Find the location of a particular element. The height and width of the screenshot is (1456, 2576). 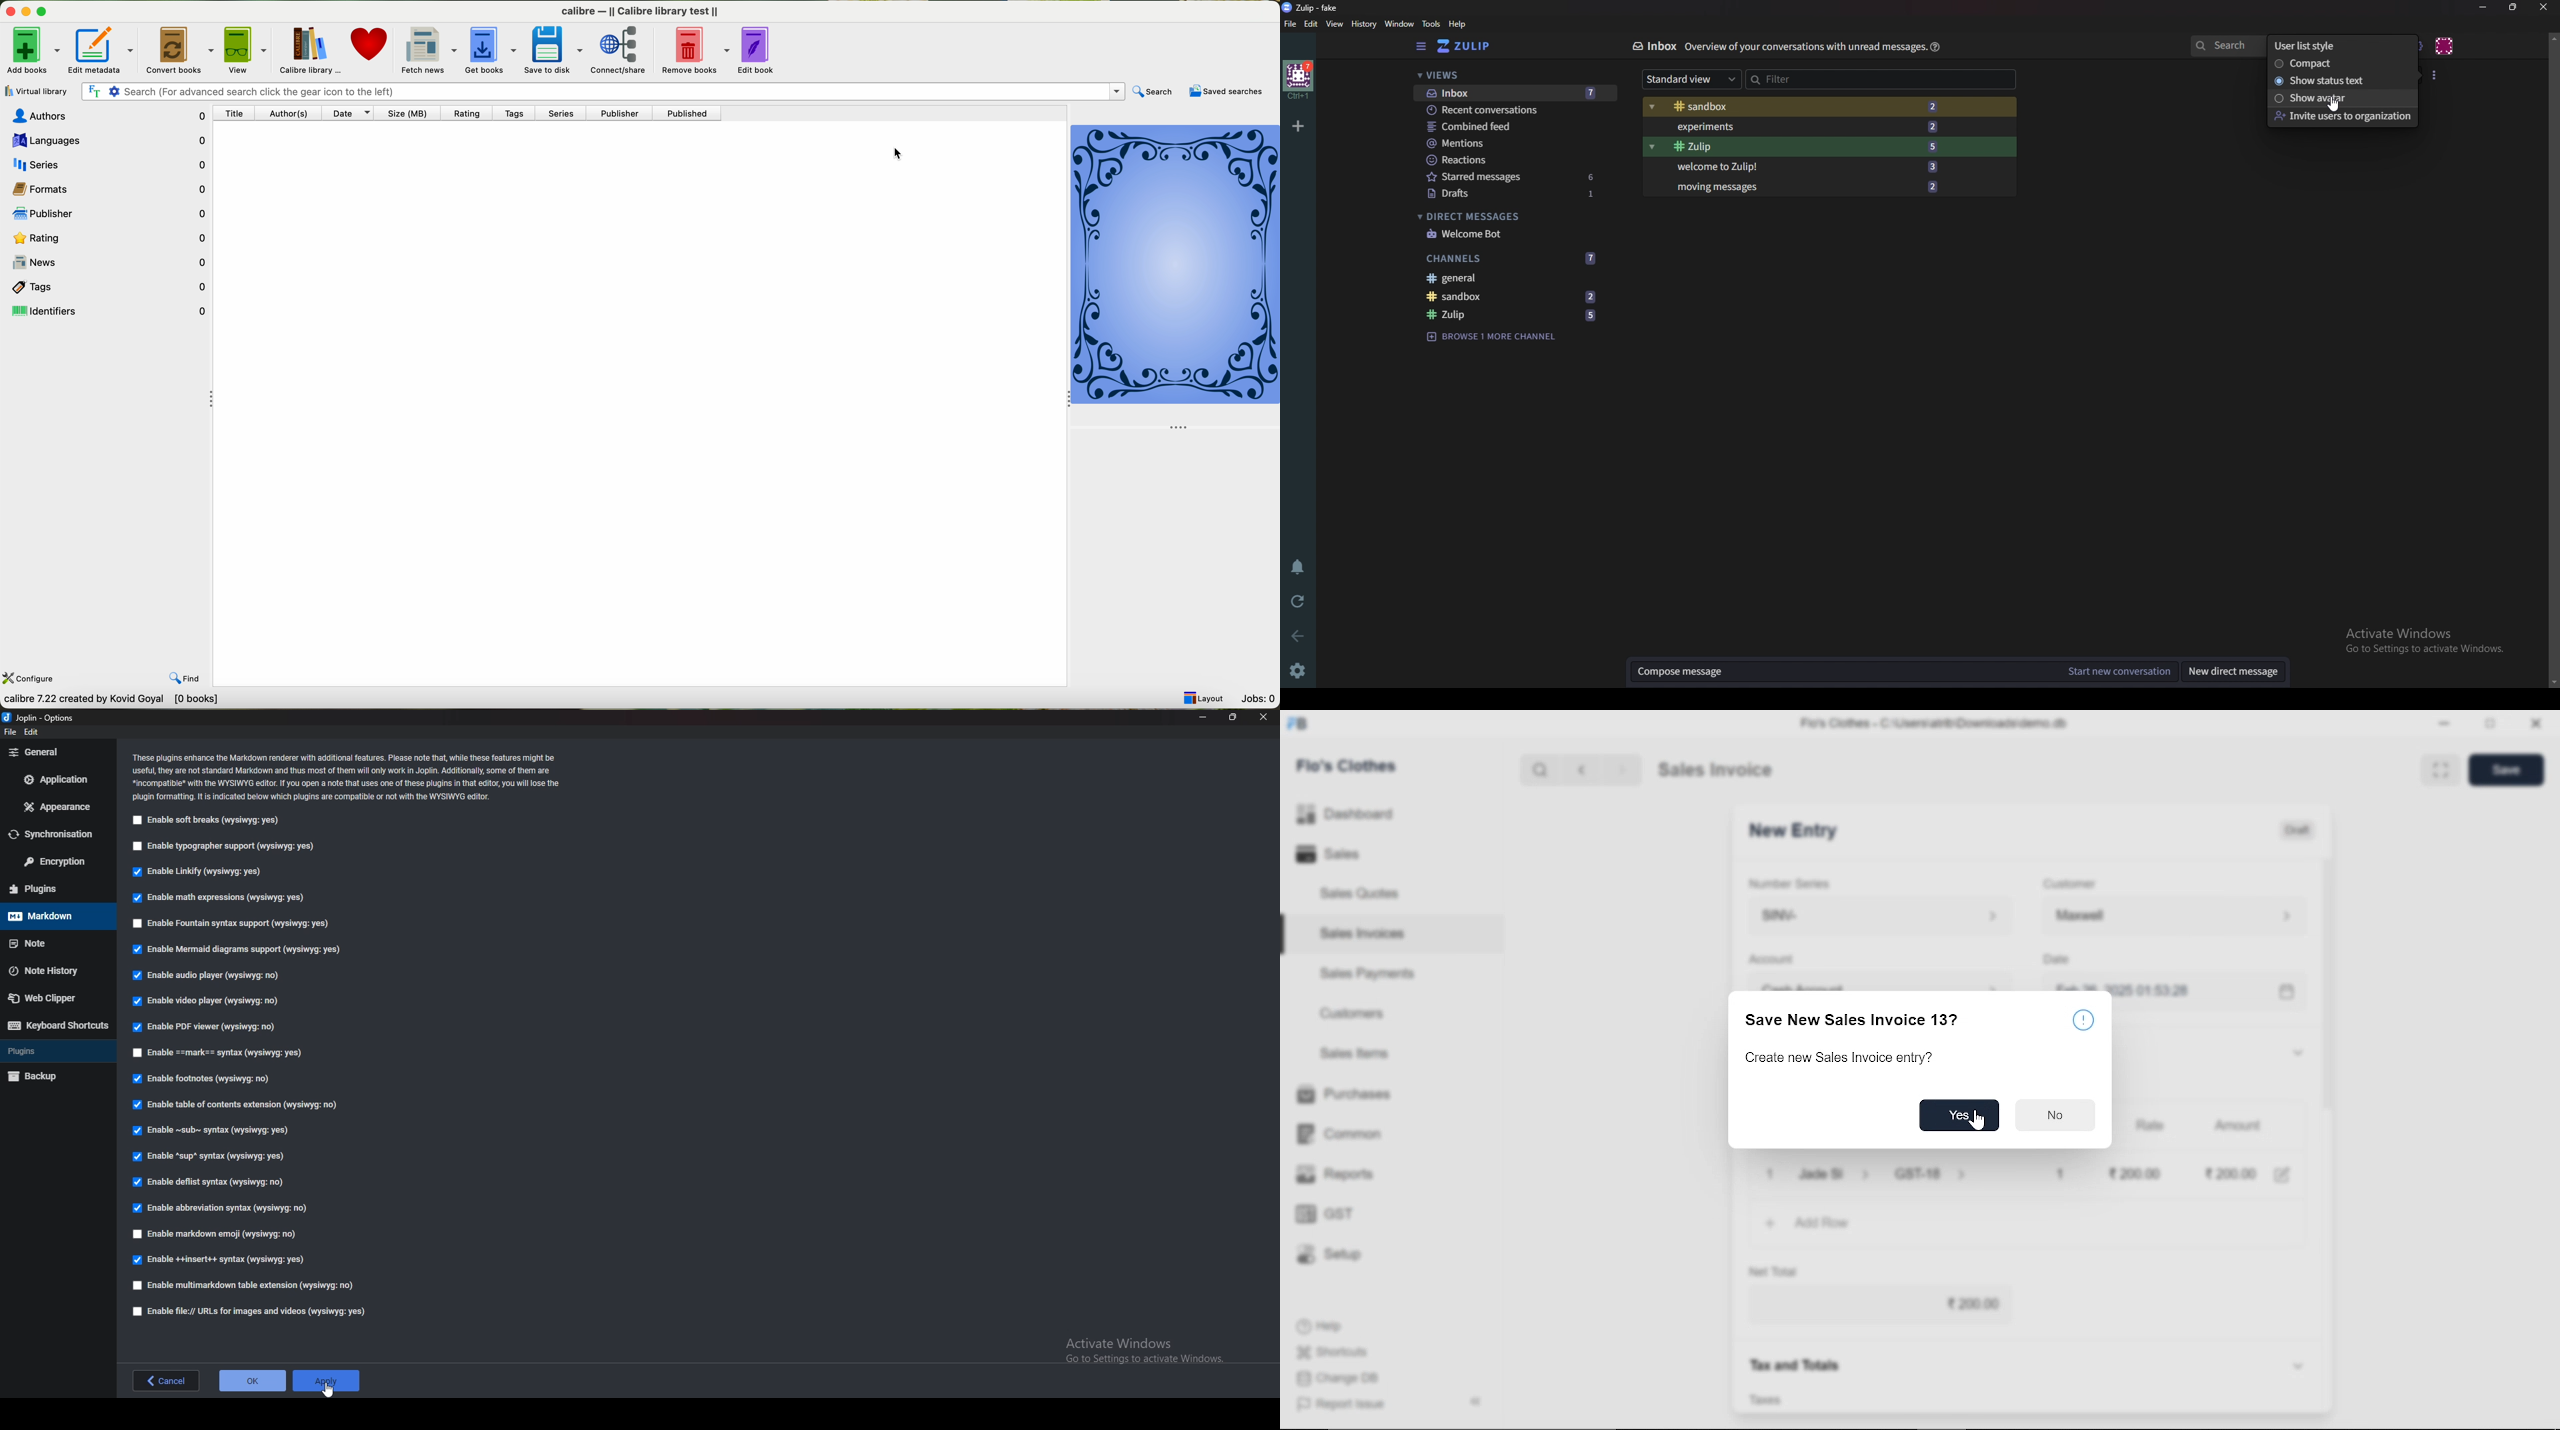

file is located at coordinates (13, 732).